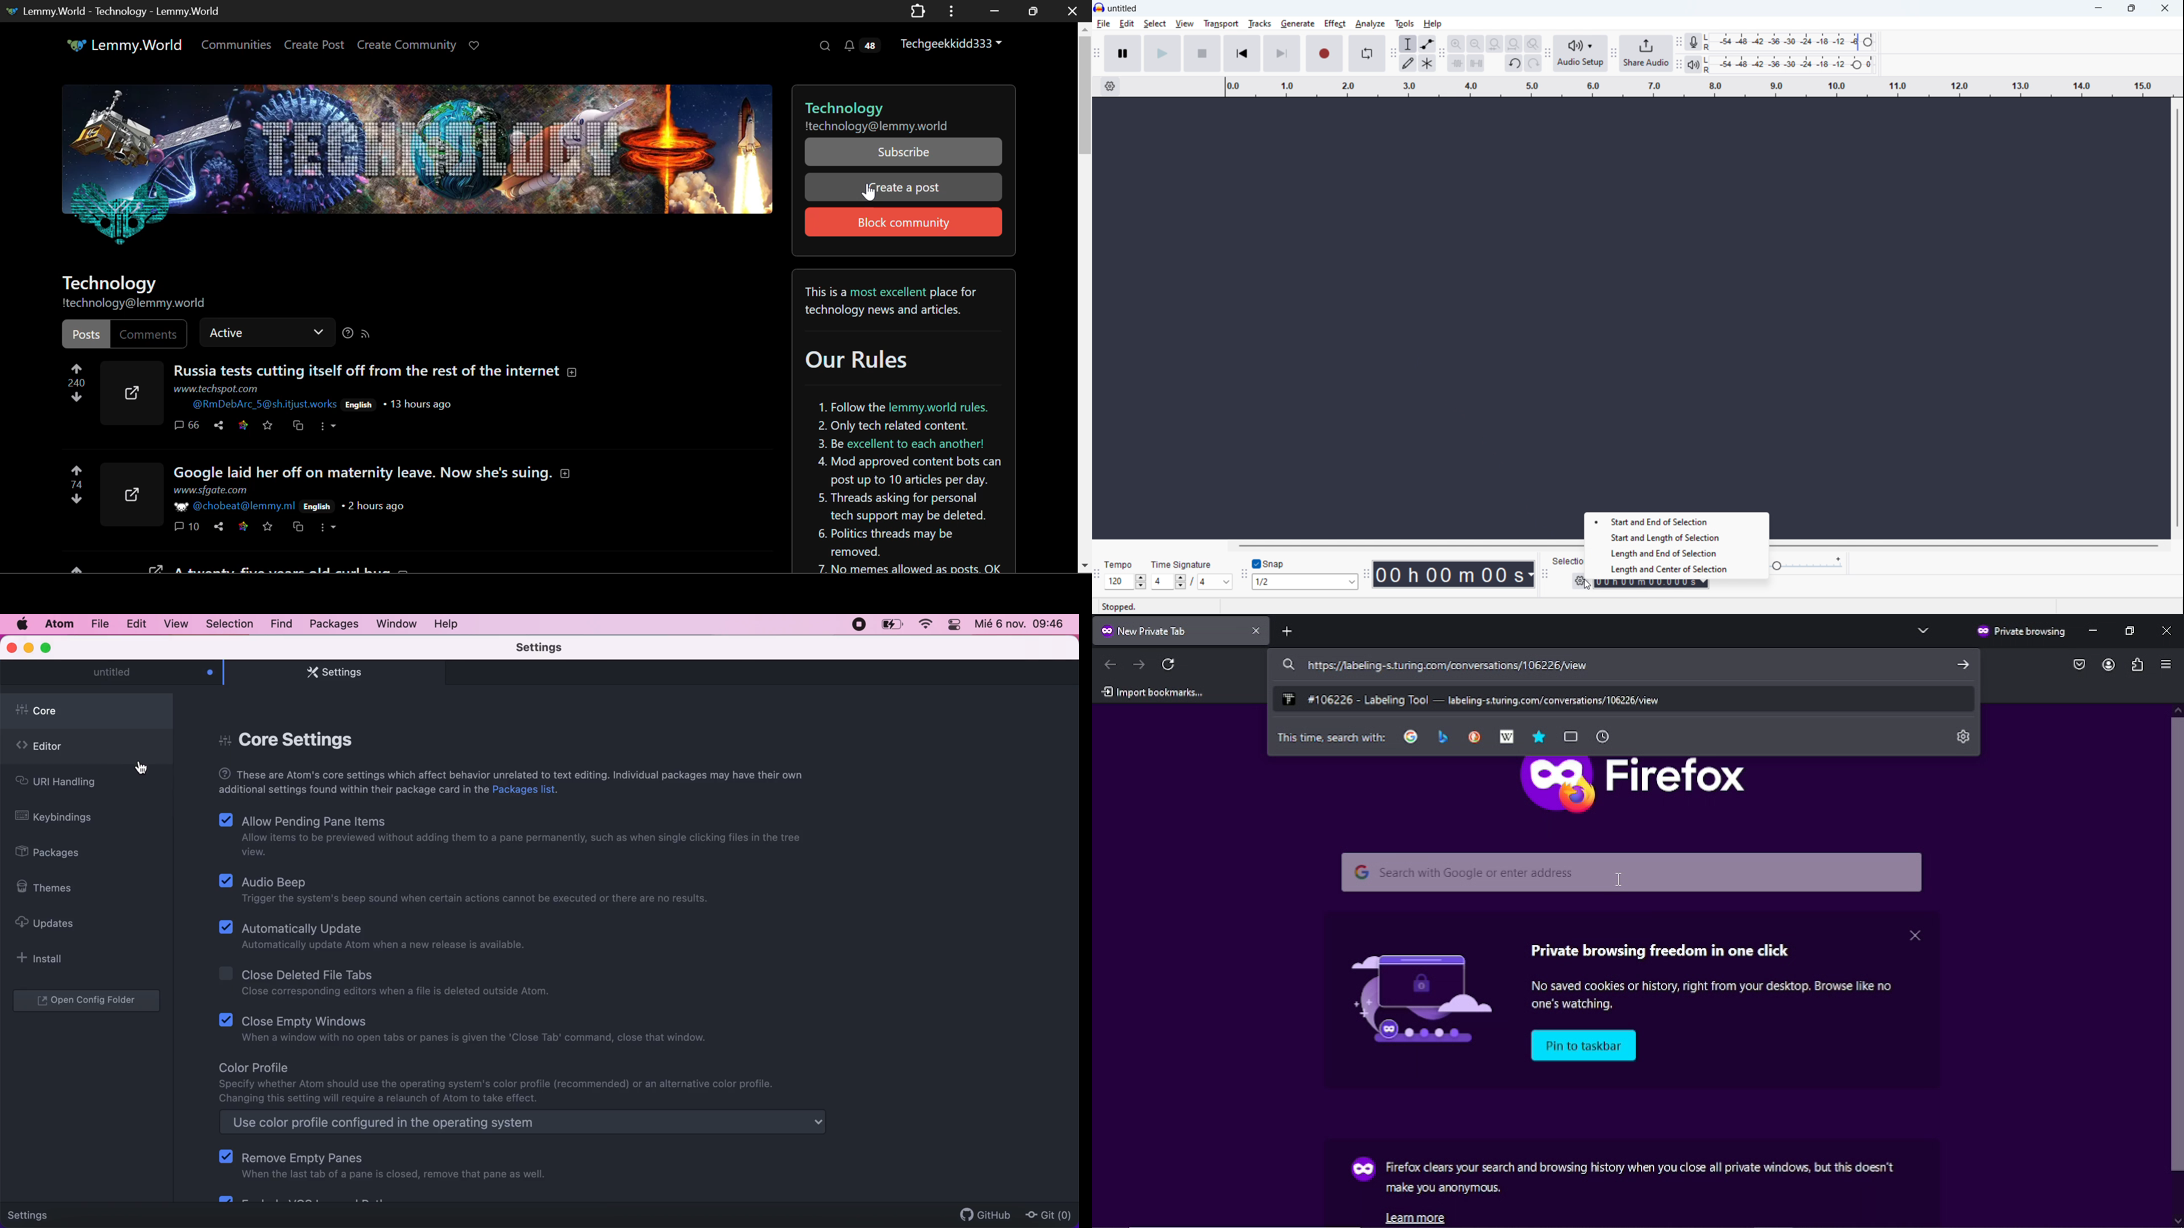 Image resolution: width=2184 pixels, height=1232 pixels. I want to click on make you anonymous., so click(1445, 1189).